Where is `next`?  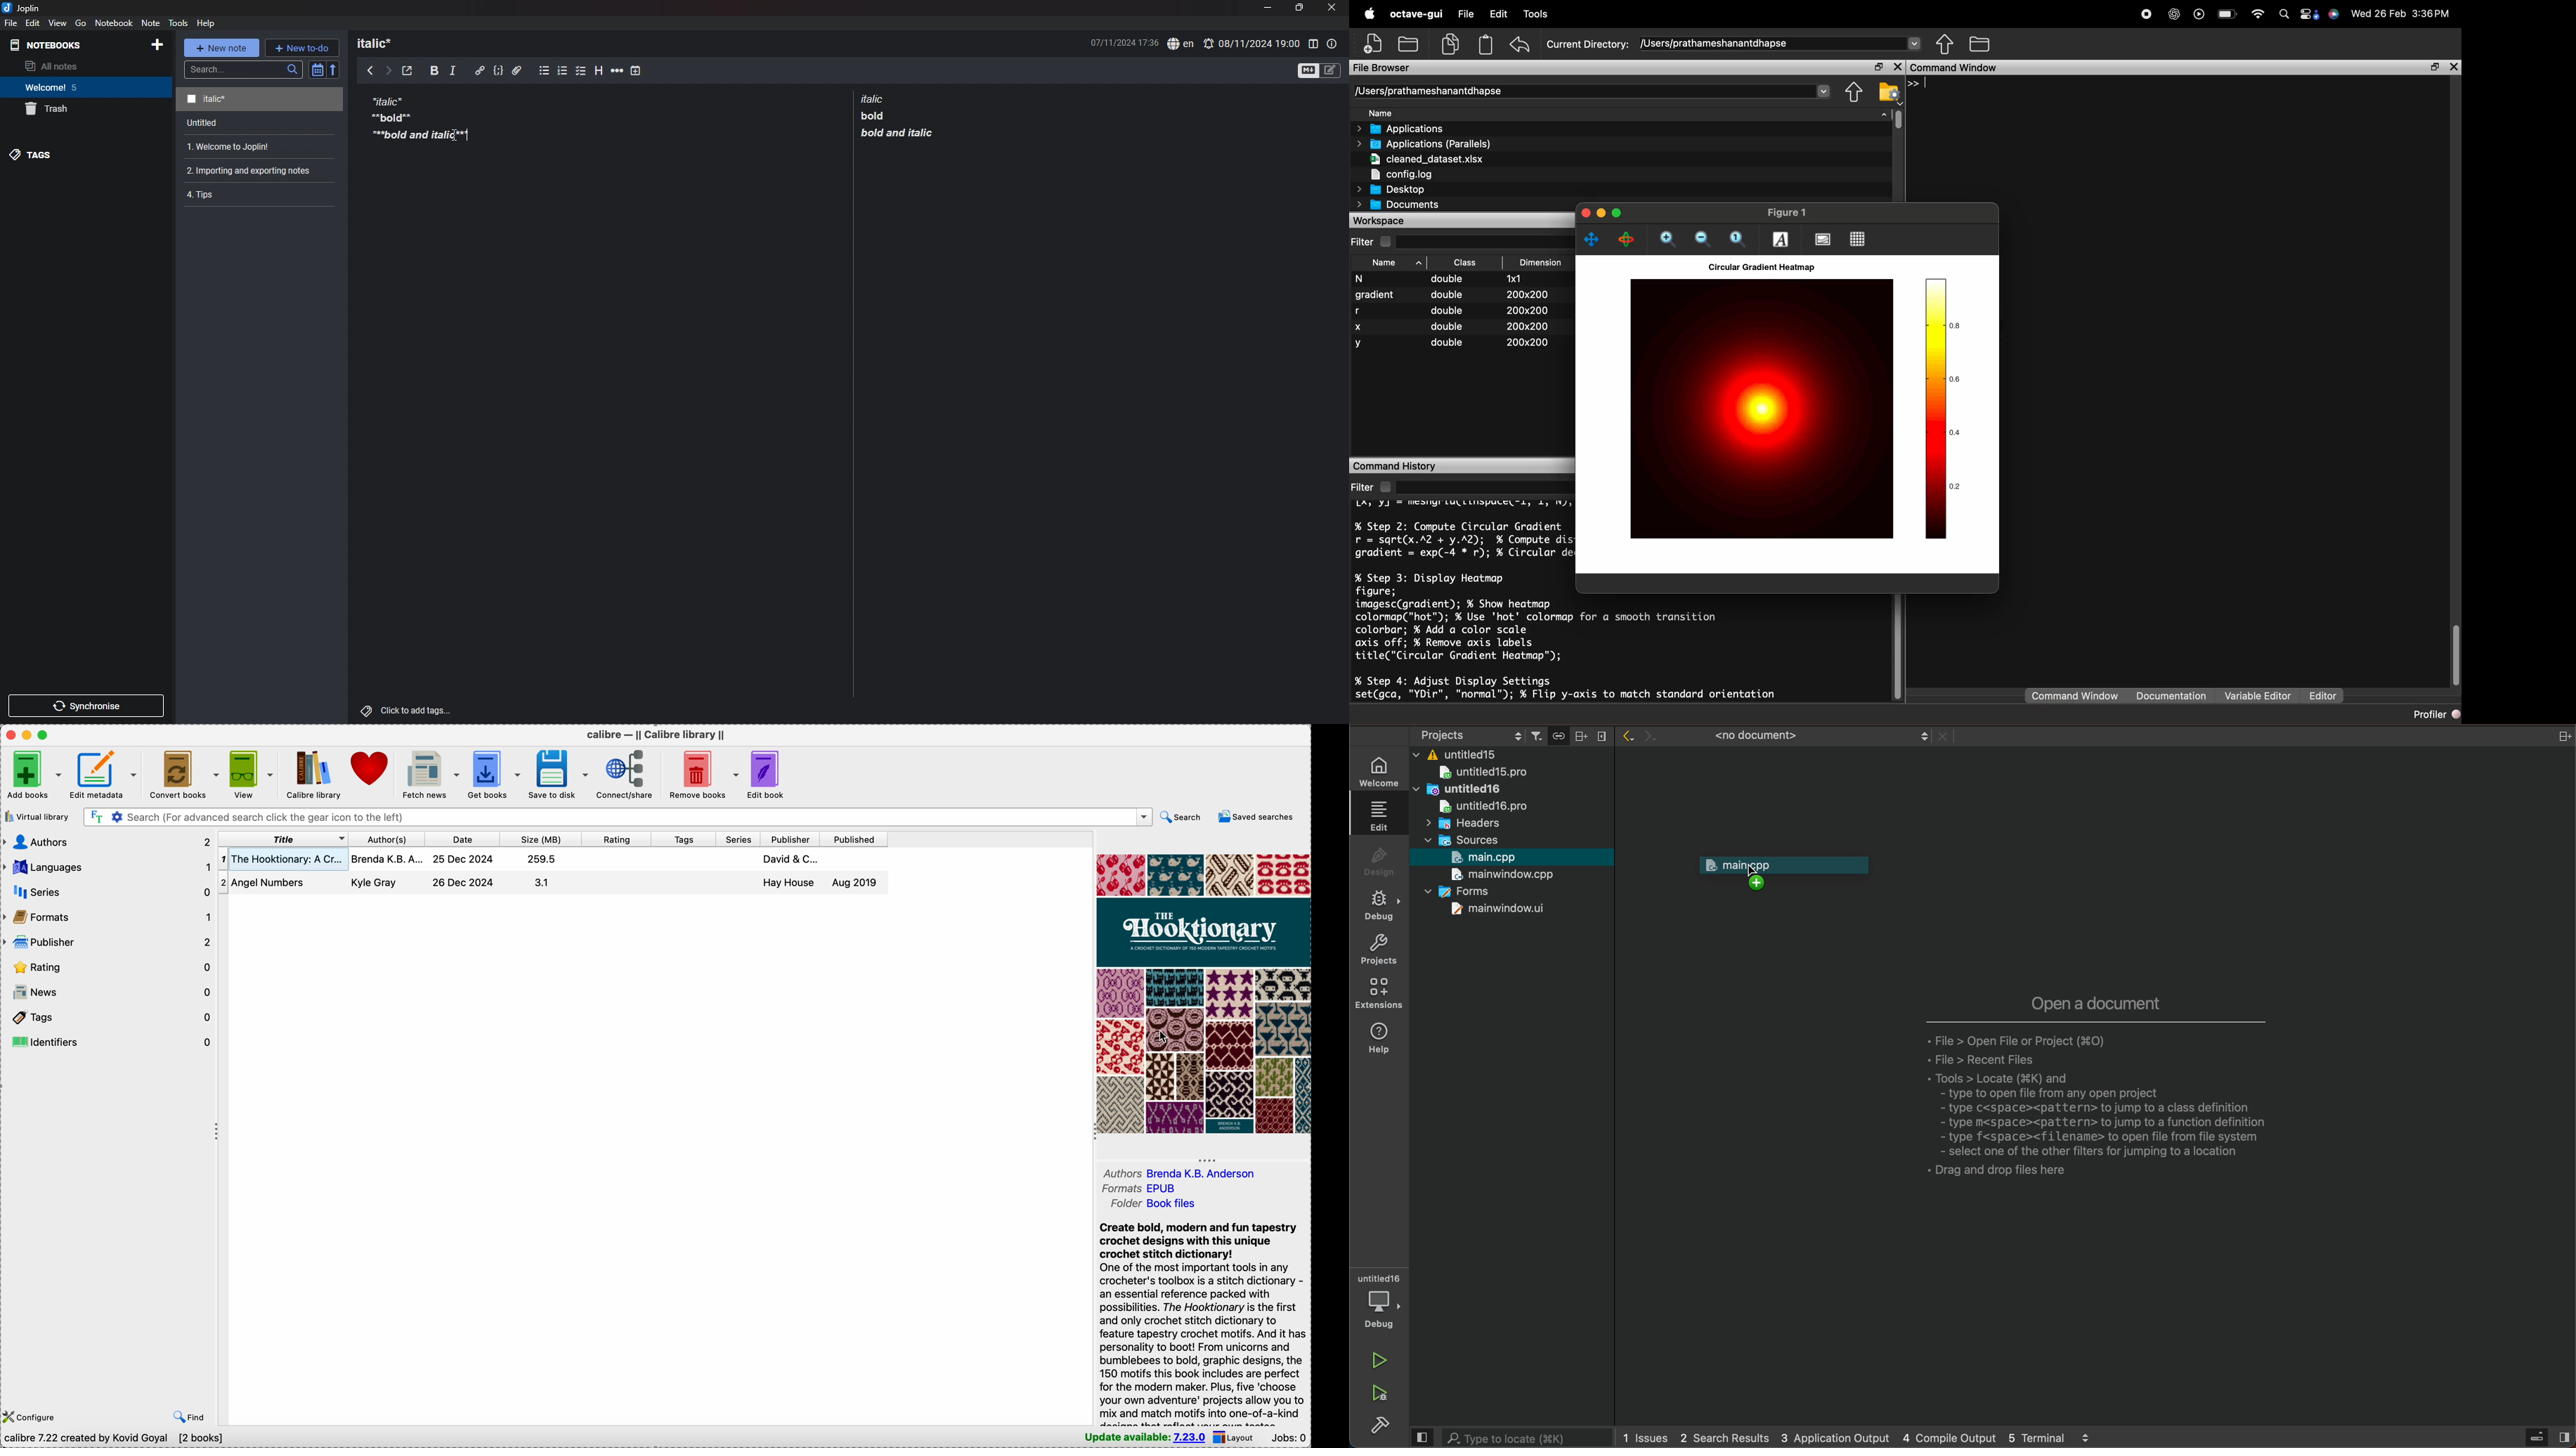 next is located at coordinates (389, 71).